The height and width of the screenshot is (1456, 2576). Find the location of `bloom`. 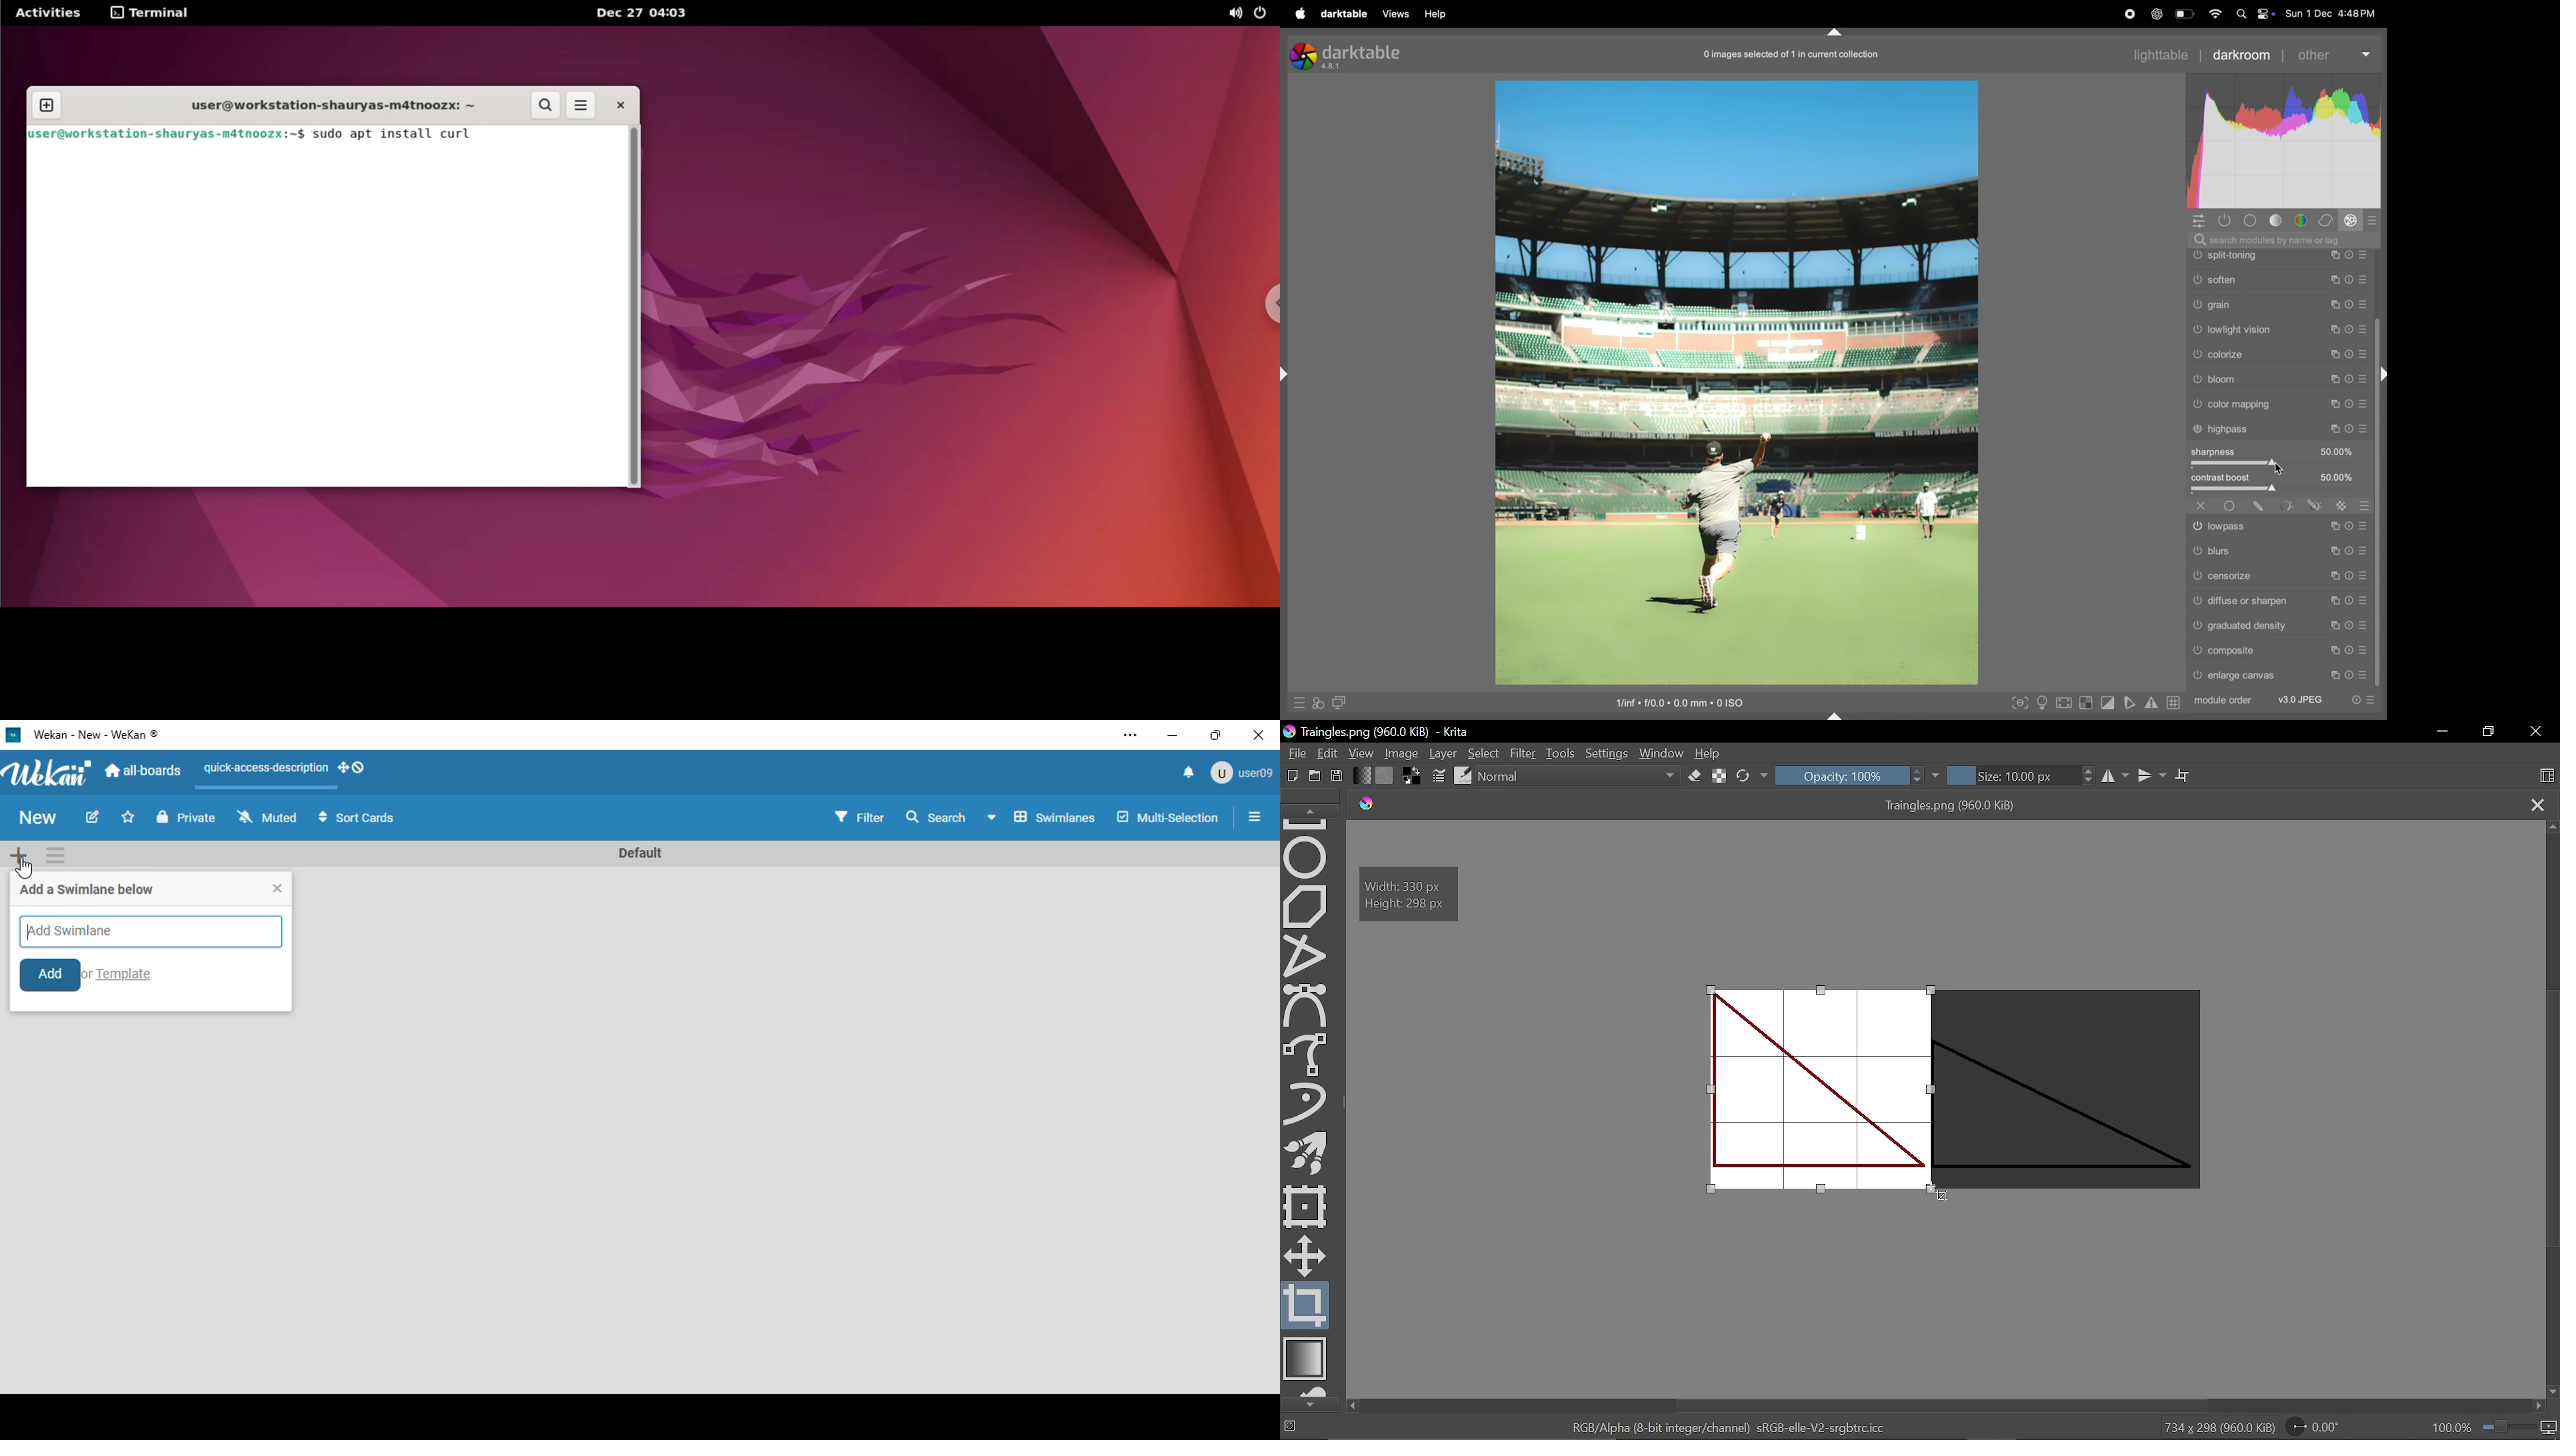

bloom is located at coordinates (2280, 453).